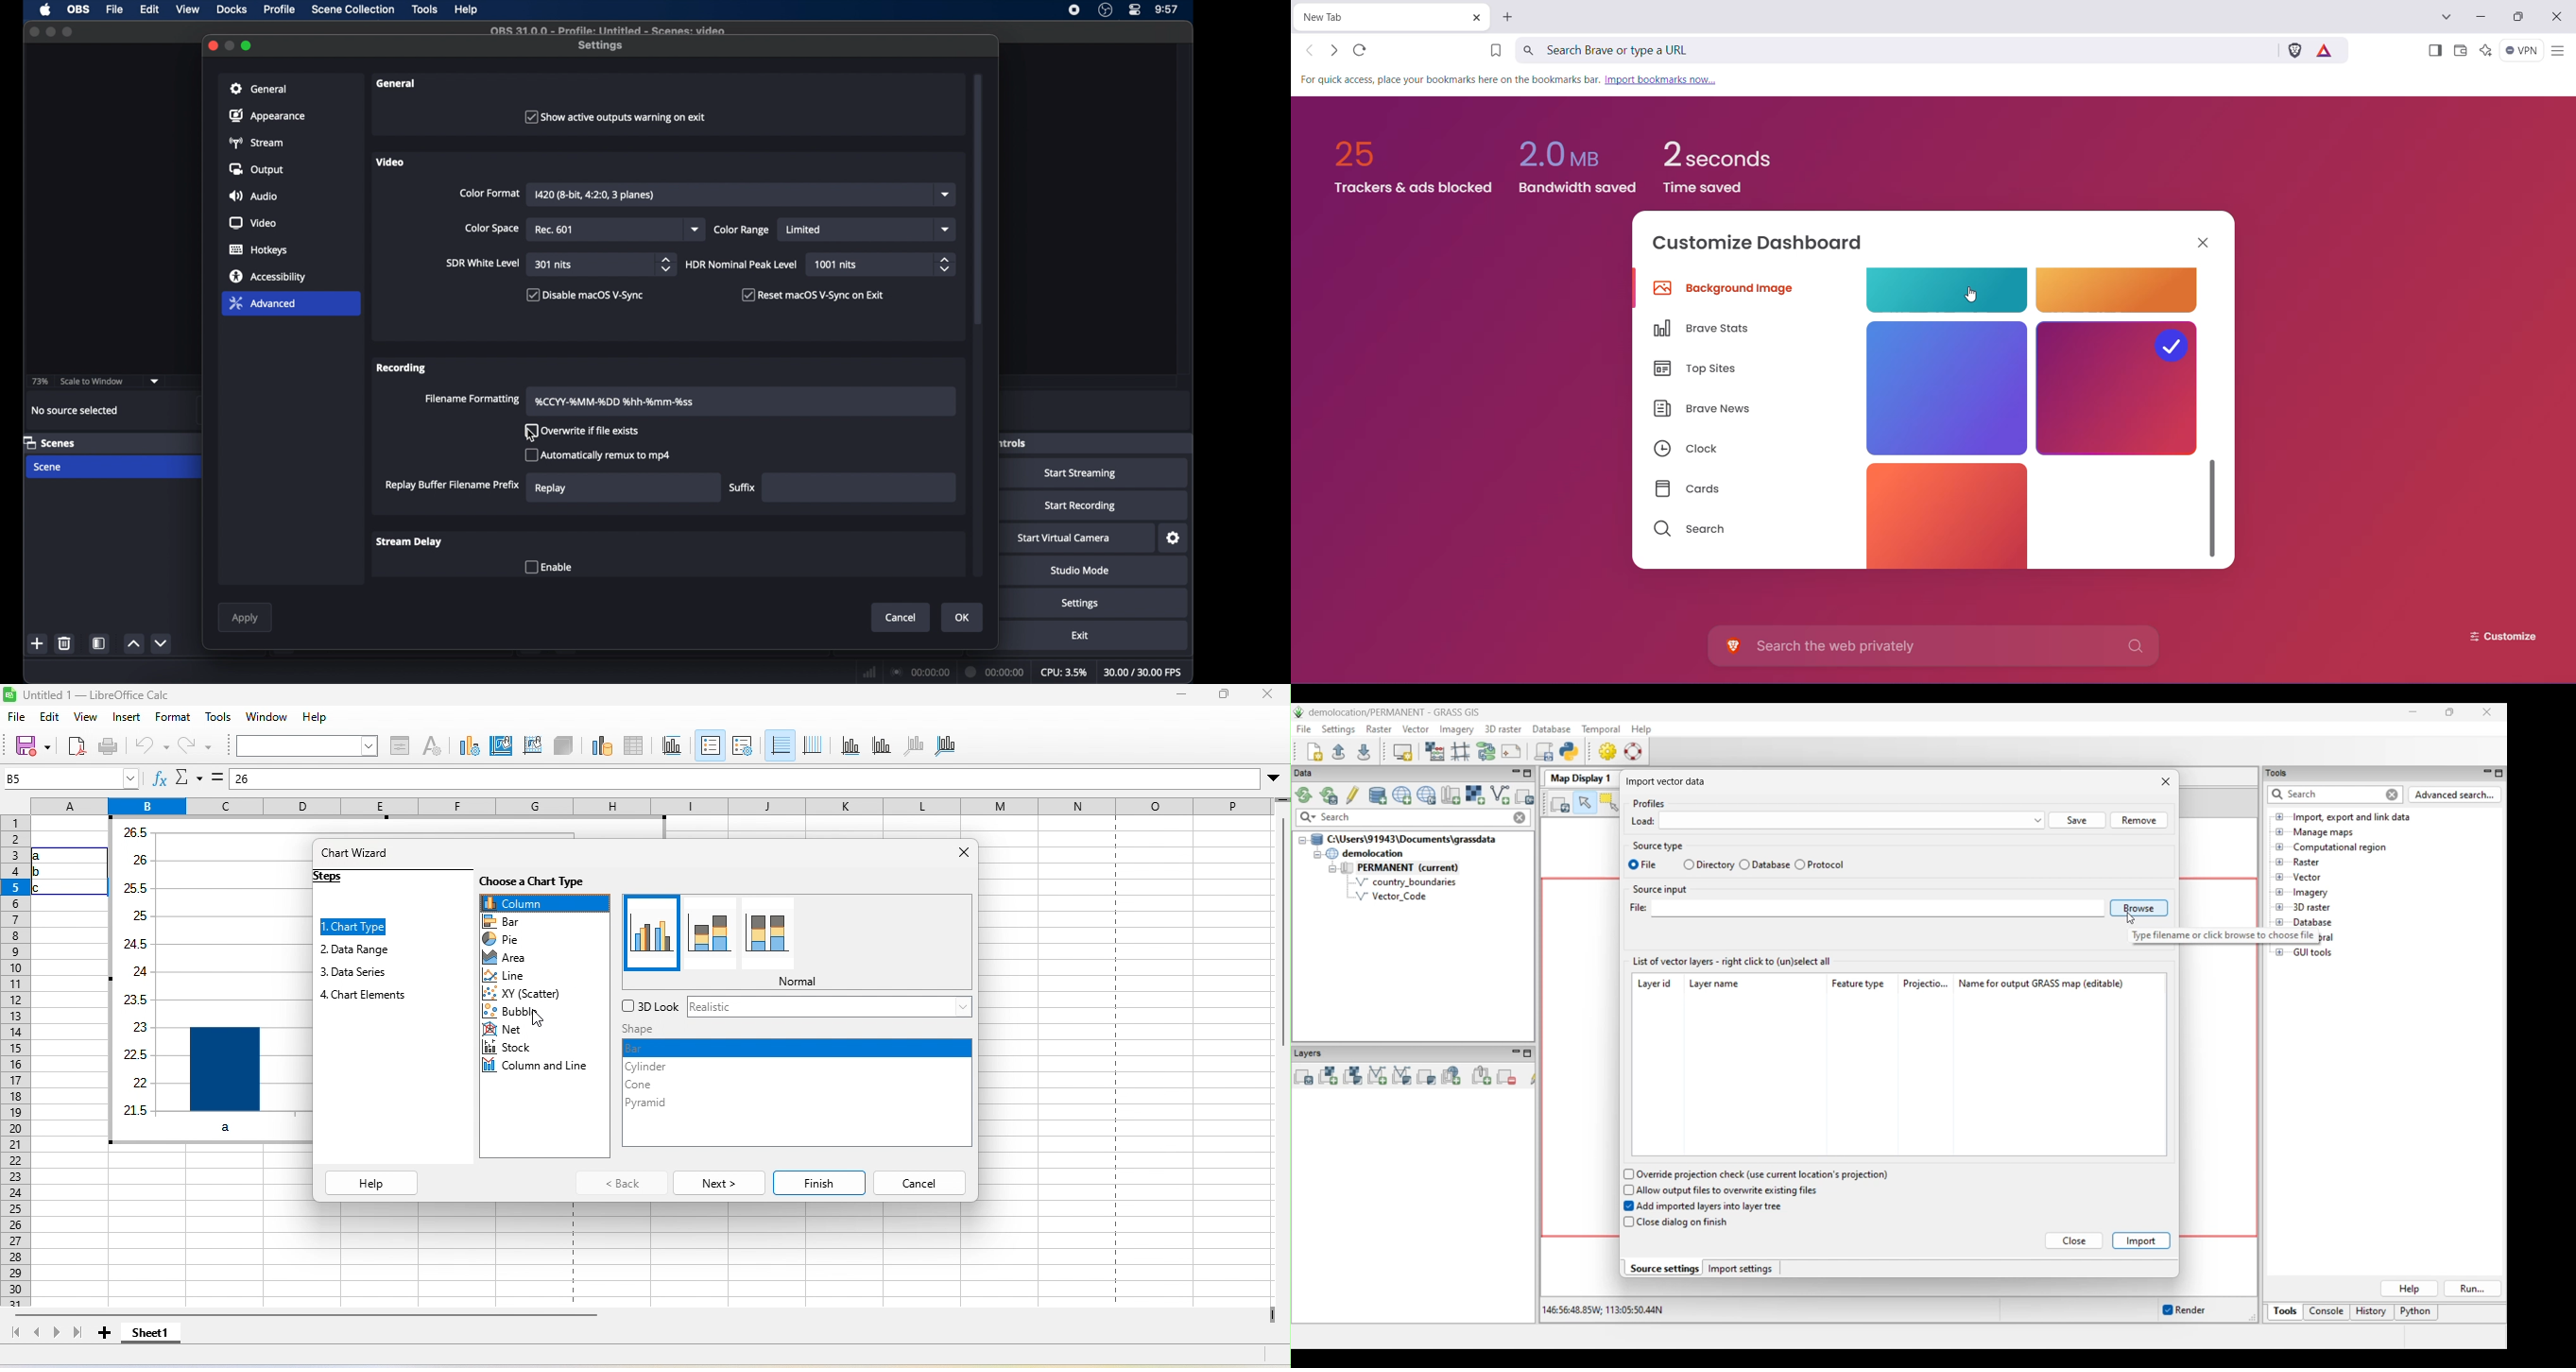  I want to click on scene collection, so click(354, 10).